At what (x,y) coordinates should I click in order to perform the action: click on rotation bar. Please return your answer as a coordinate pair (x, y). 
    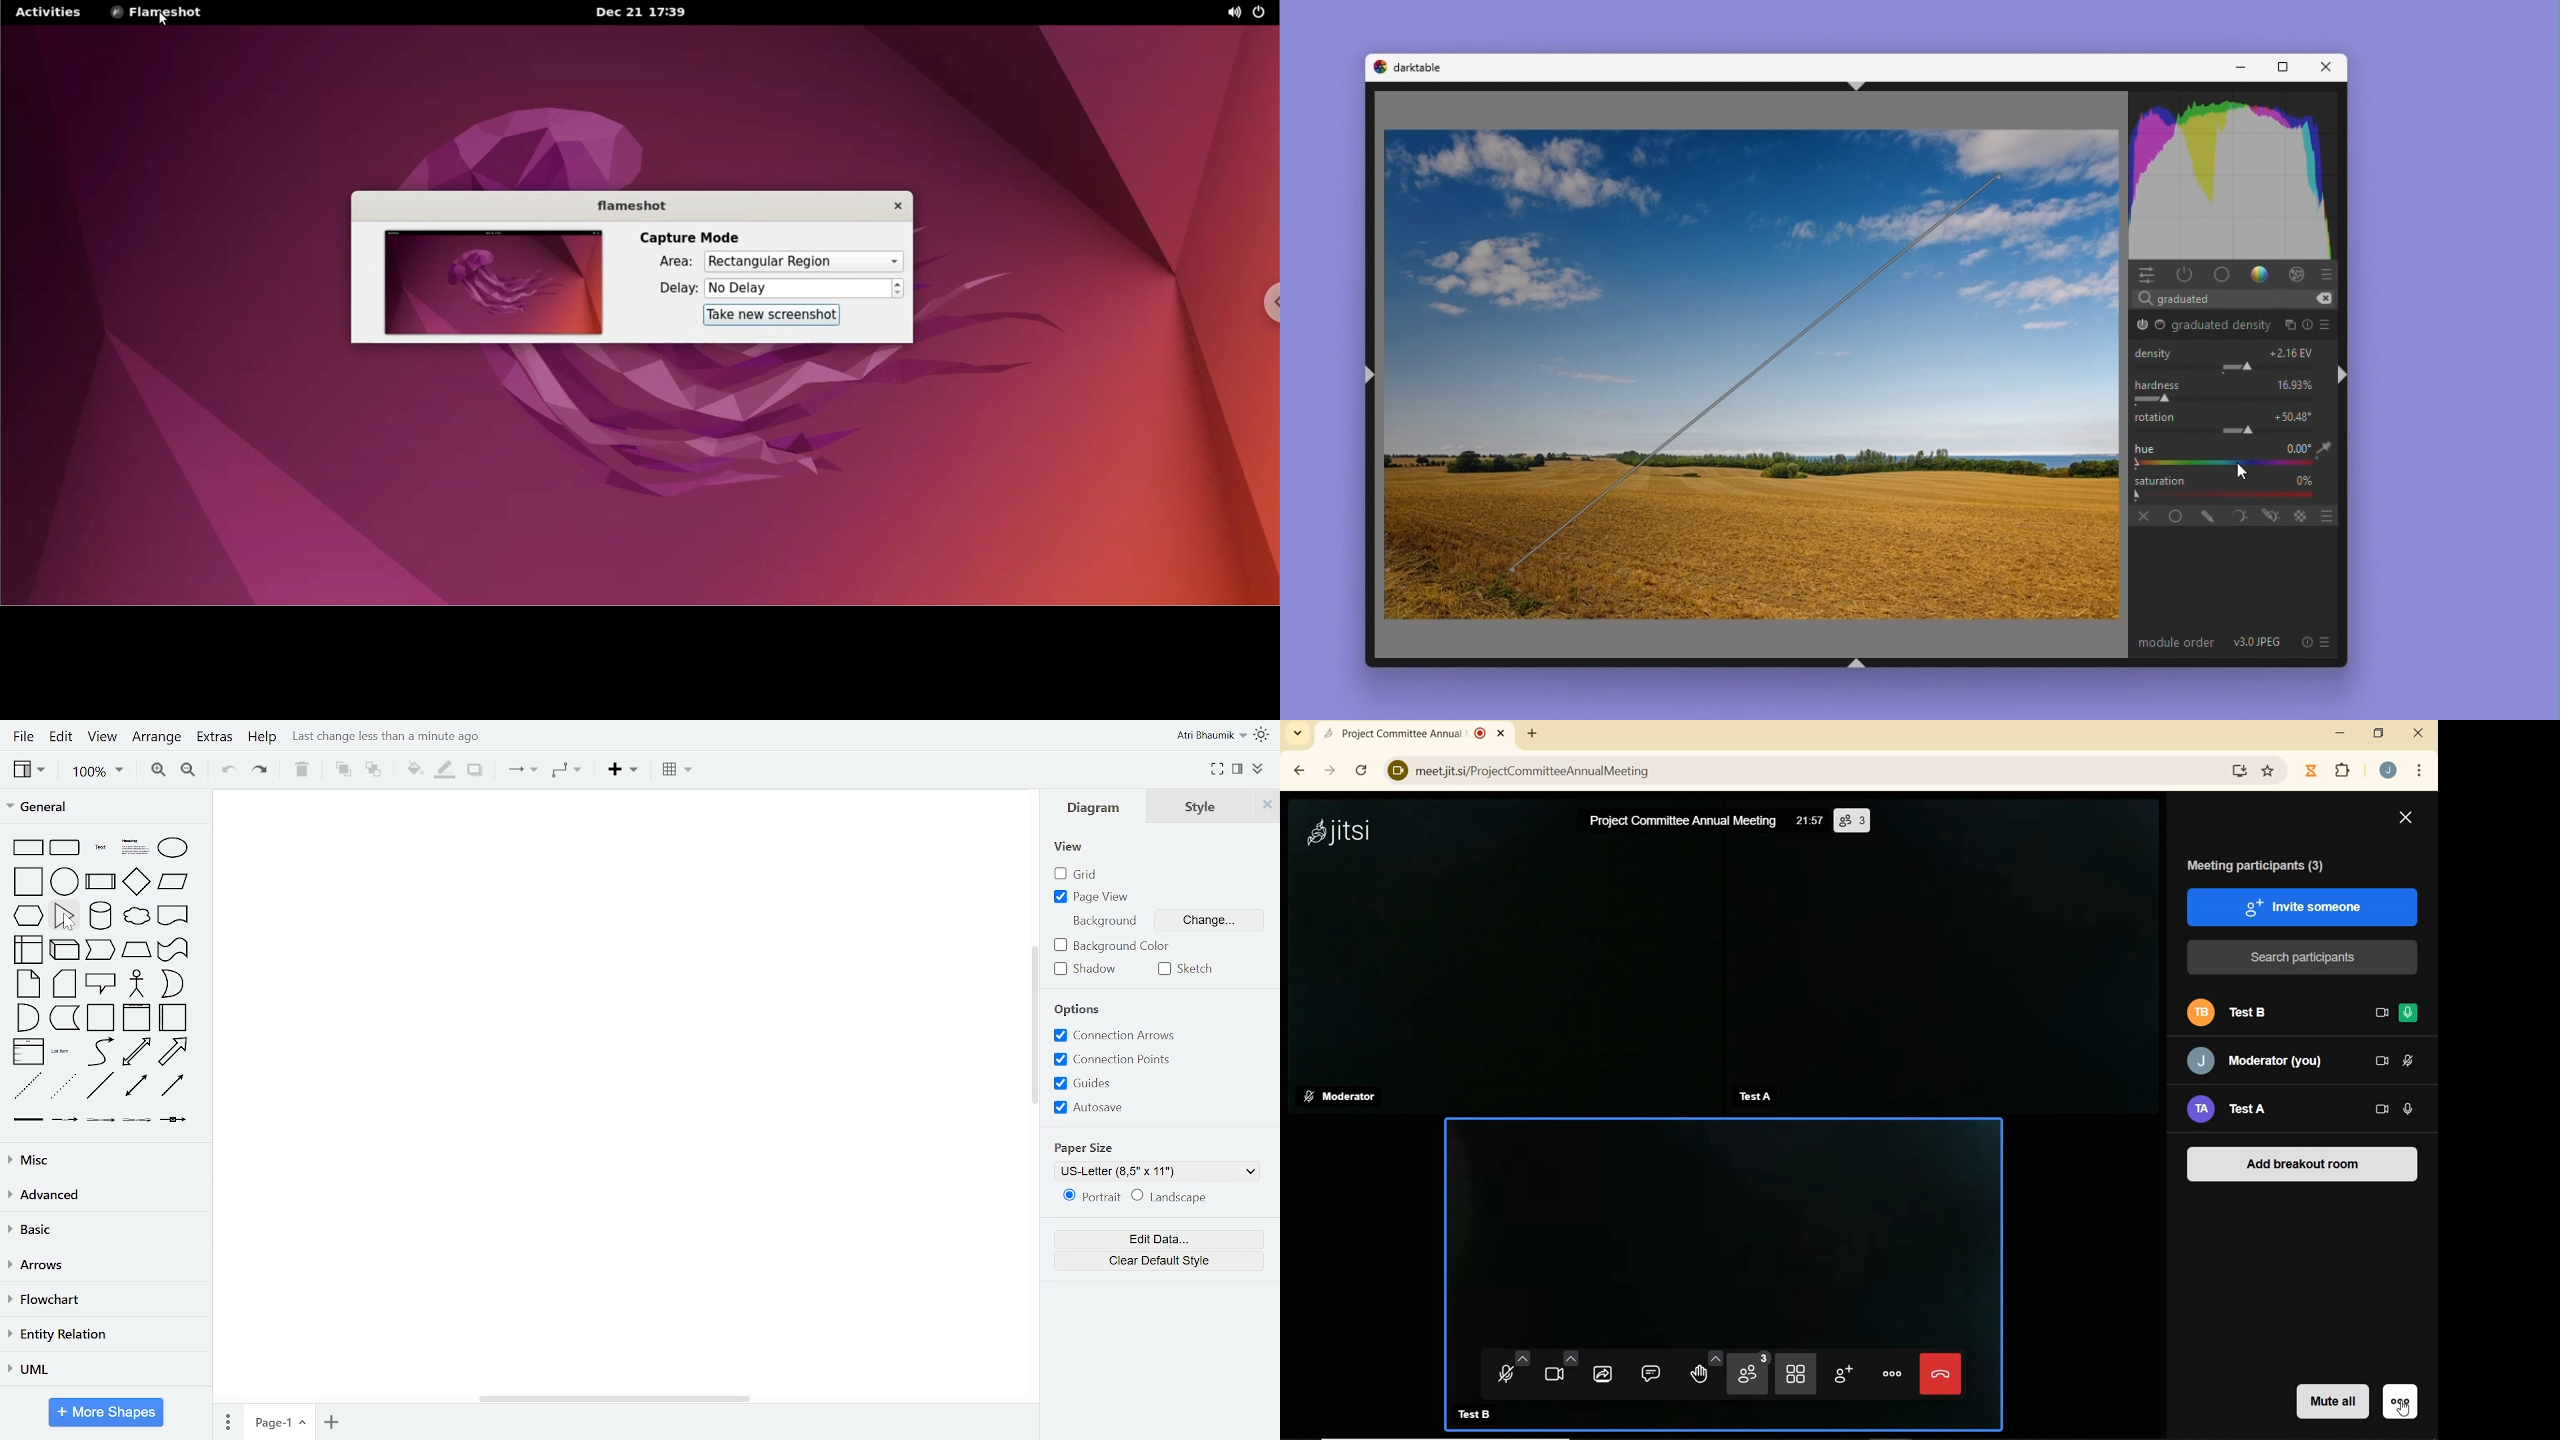
    Looking at the image, I should click on (1757, 371).